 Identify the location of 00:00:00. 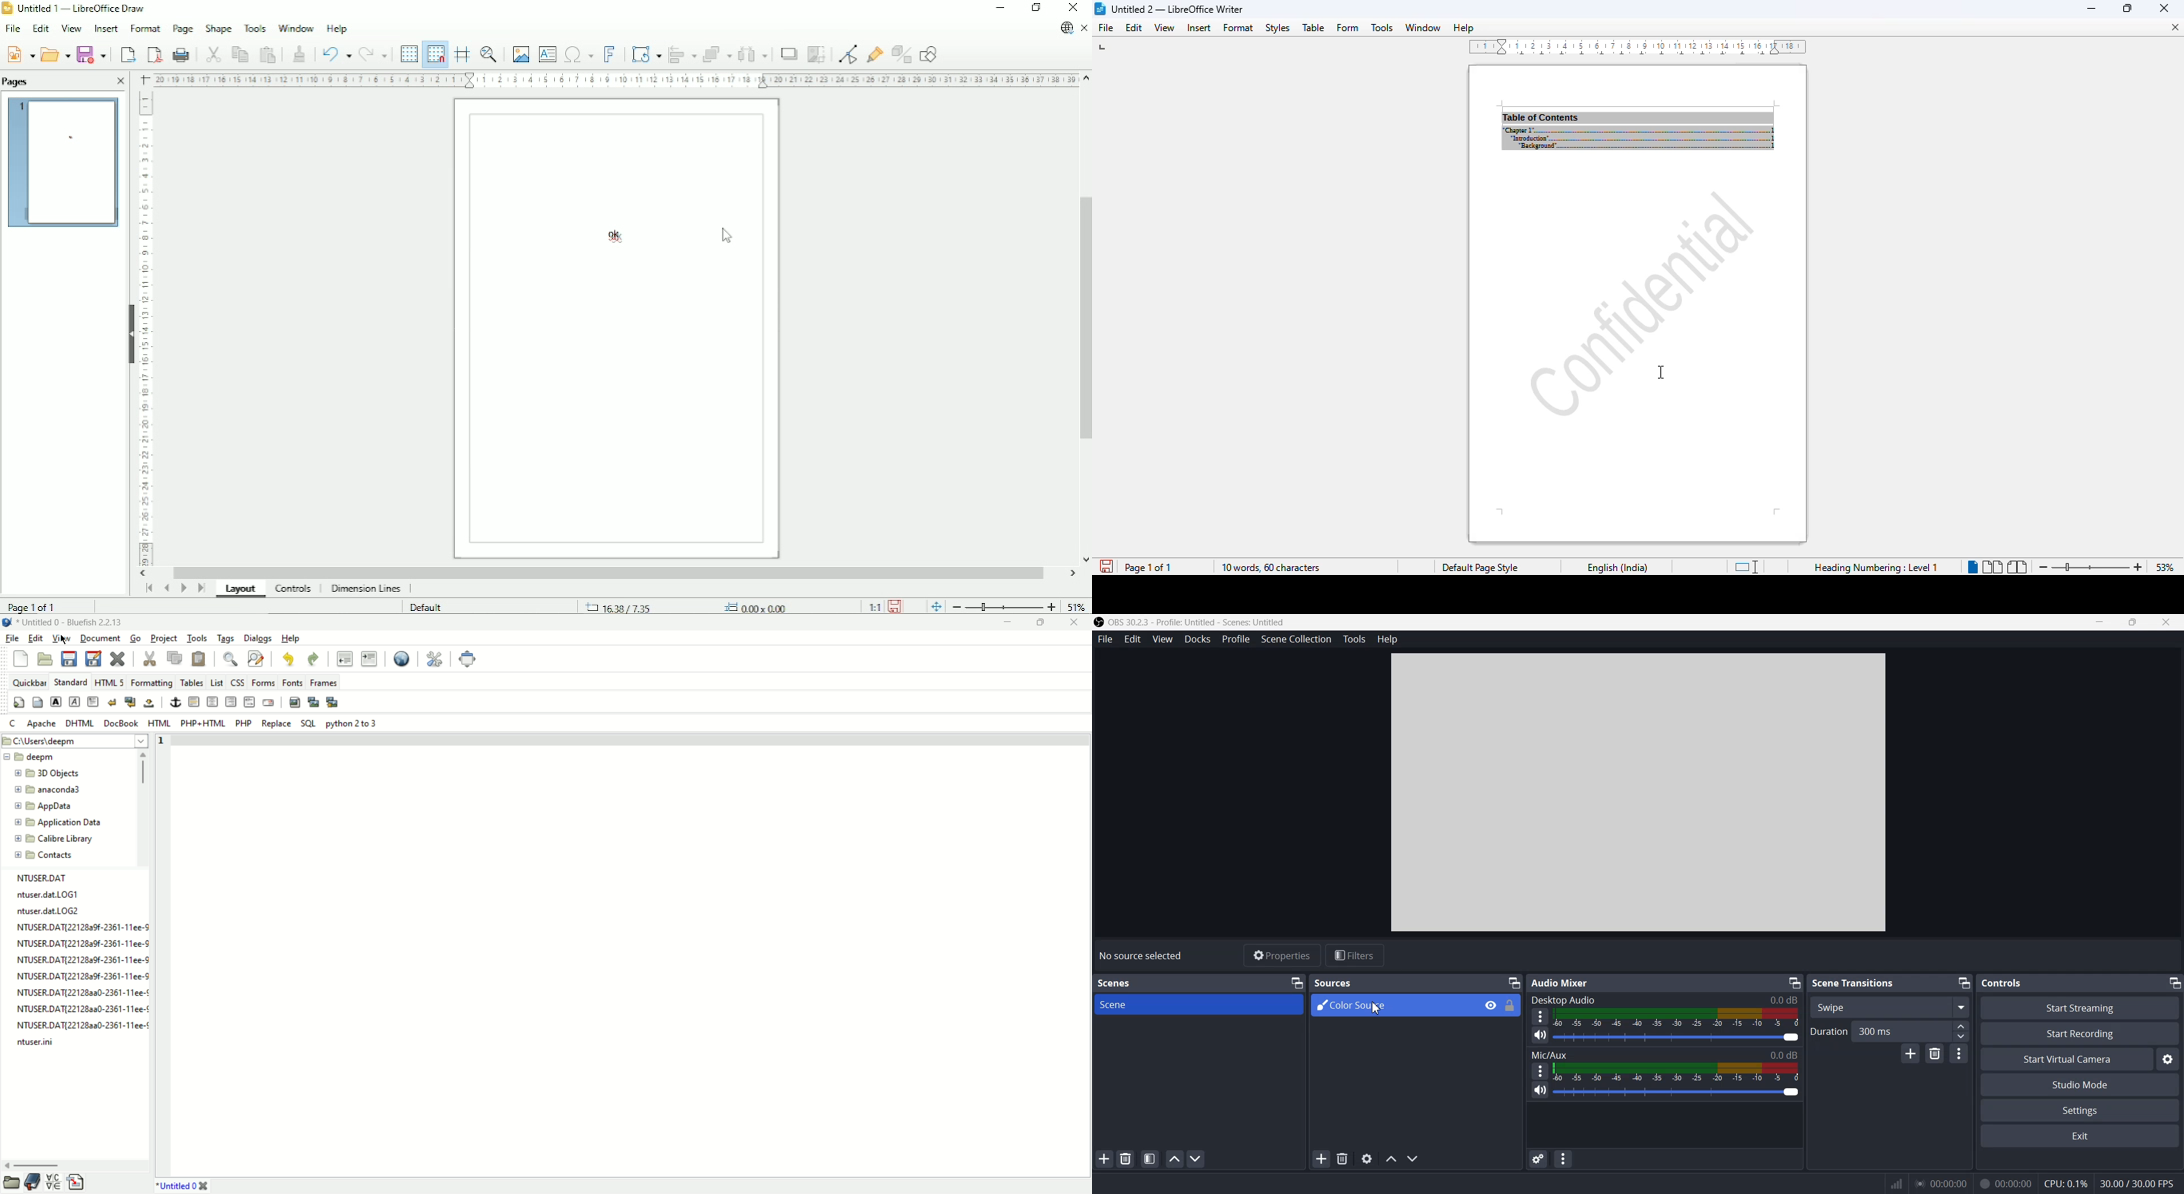
(2004, 1182).